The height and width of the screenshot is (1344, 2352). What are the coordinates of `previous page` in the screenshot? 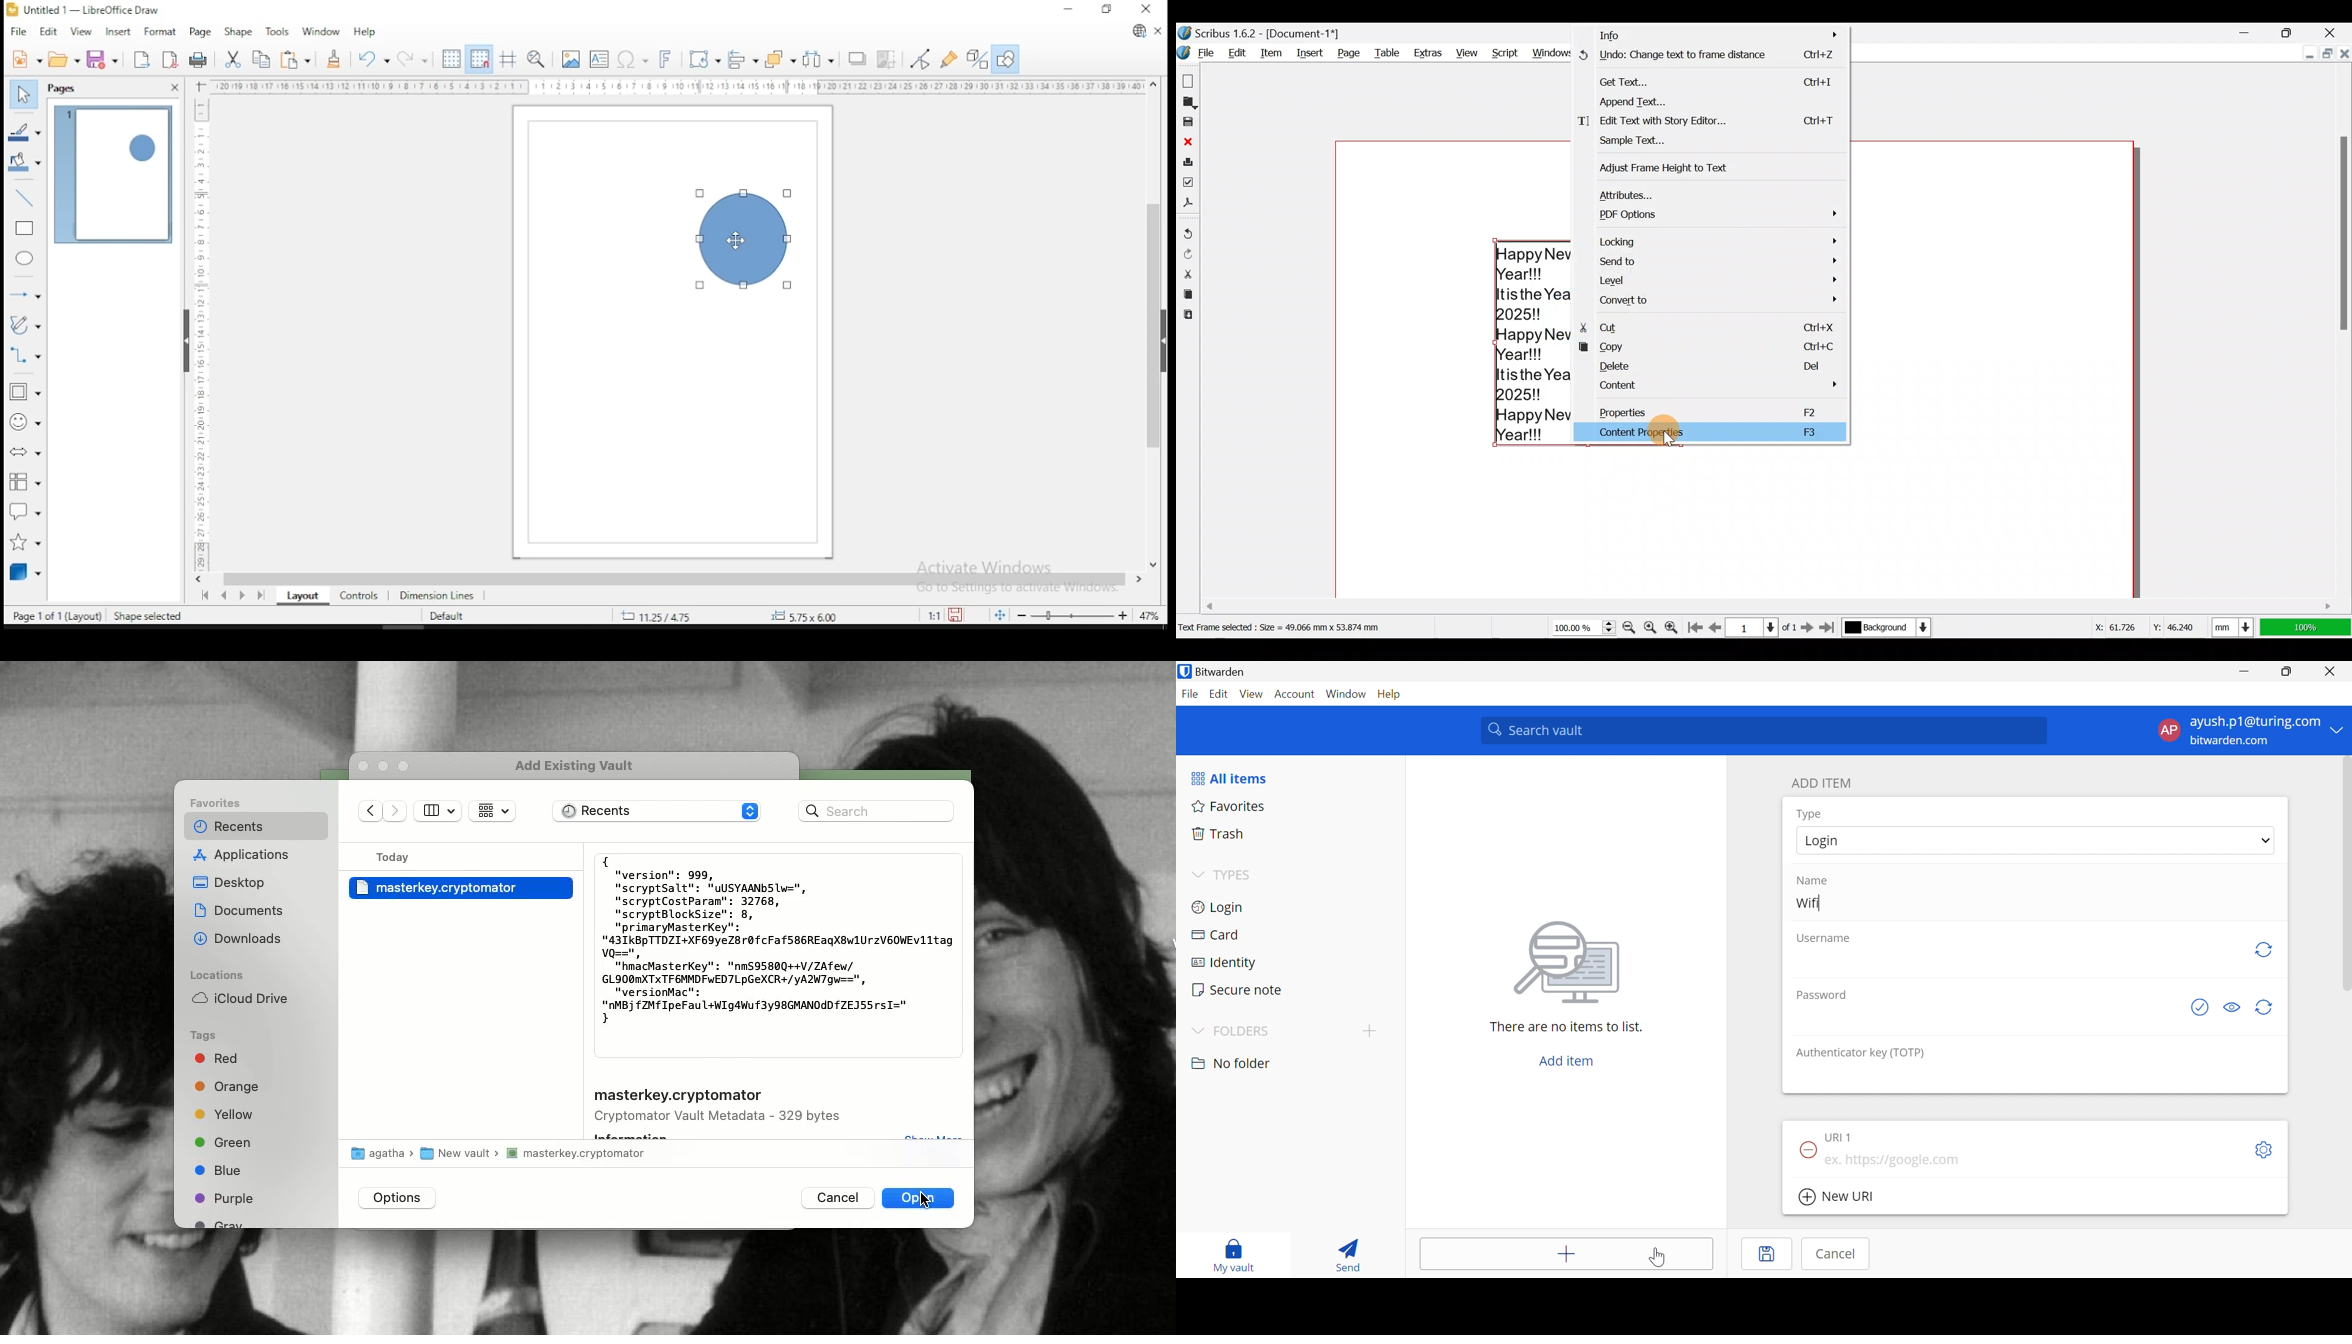 It's located at (227, 595).